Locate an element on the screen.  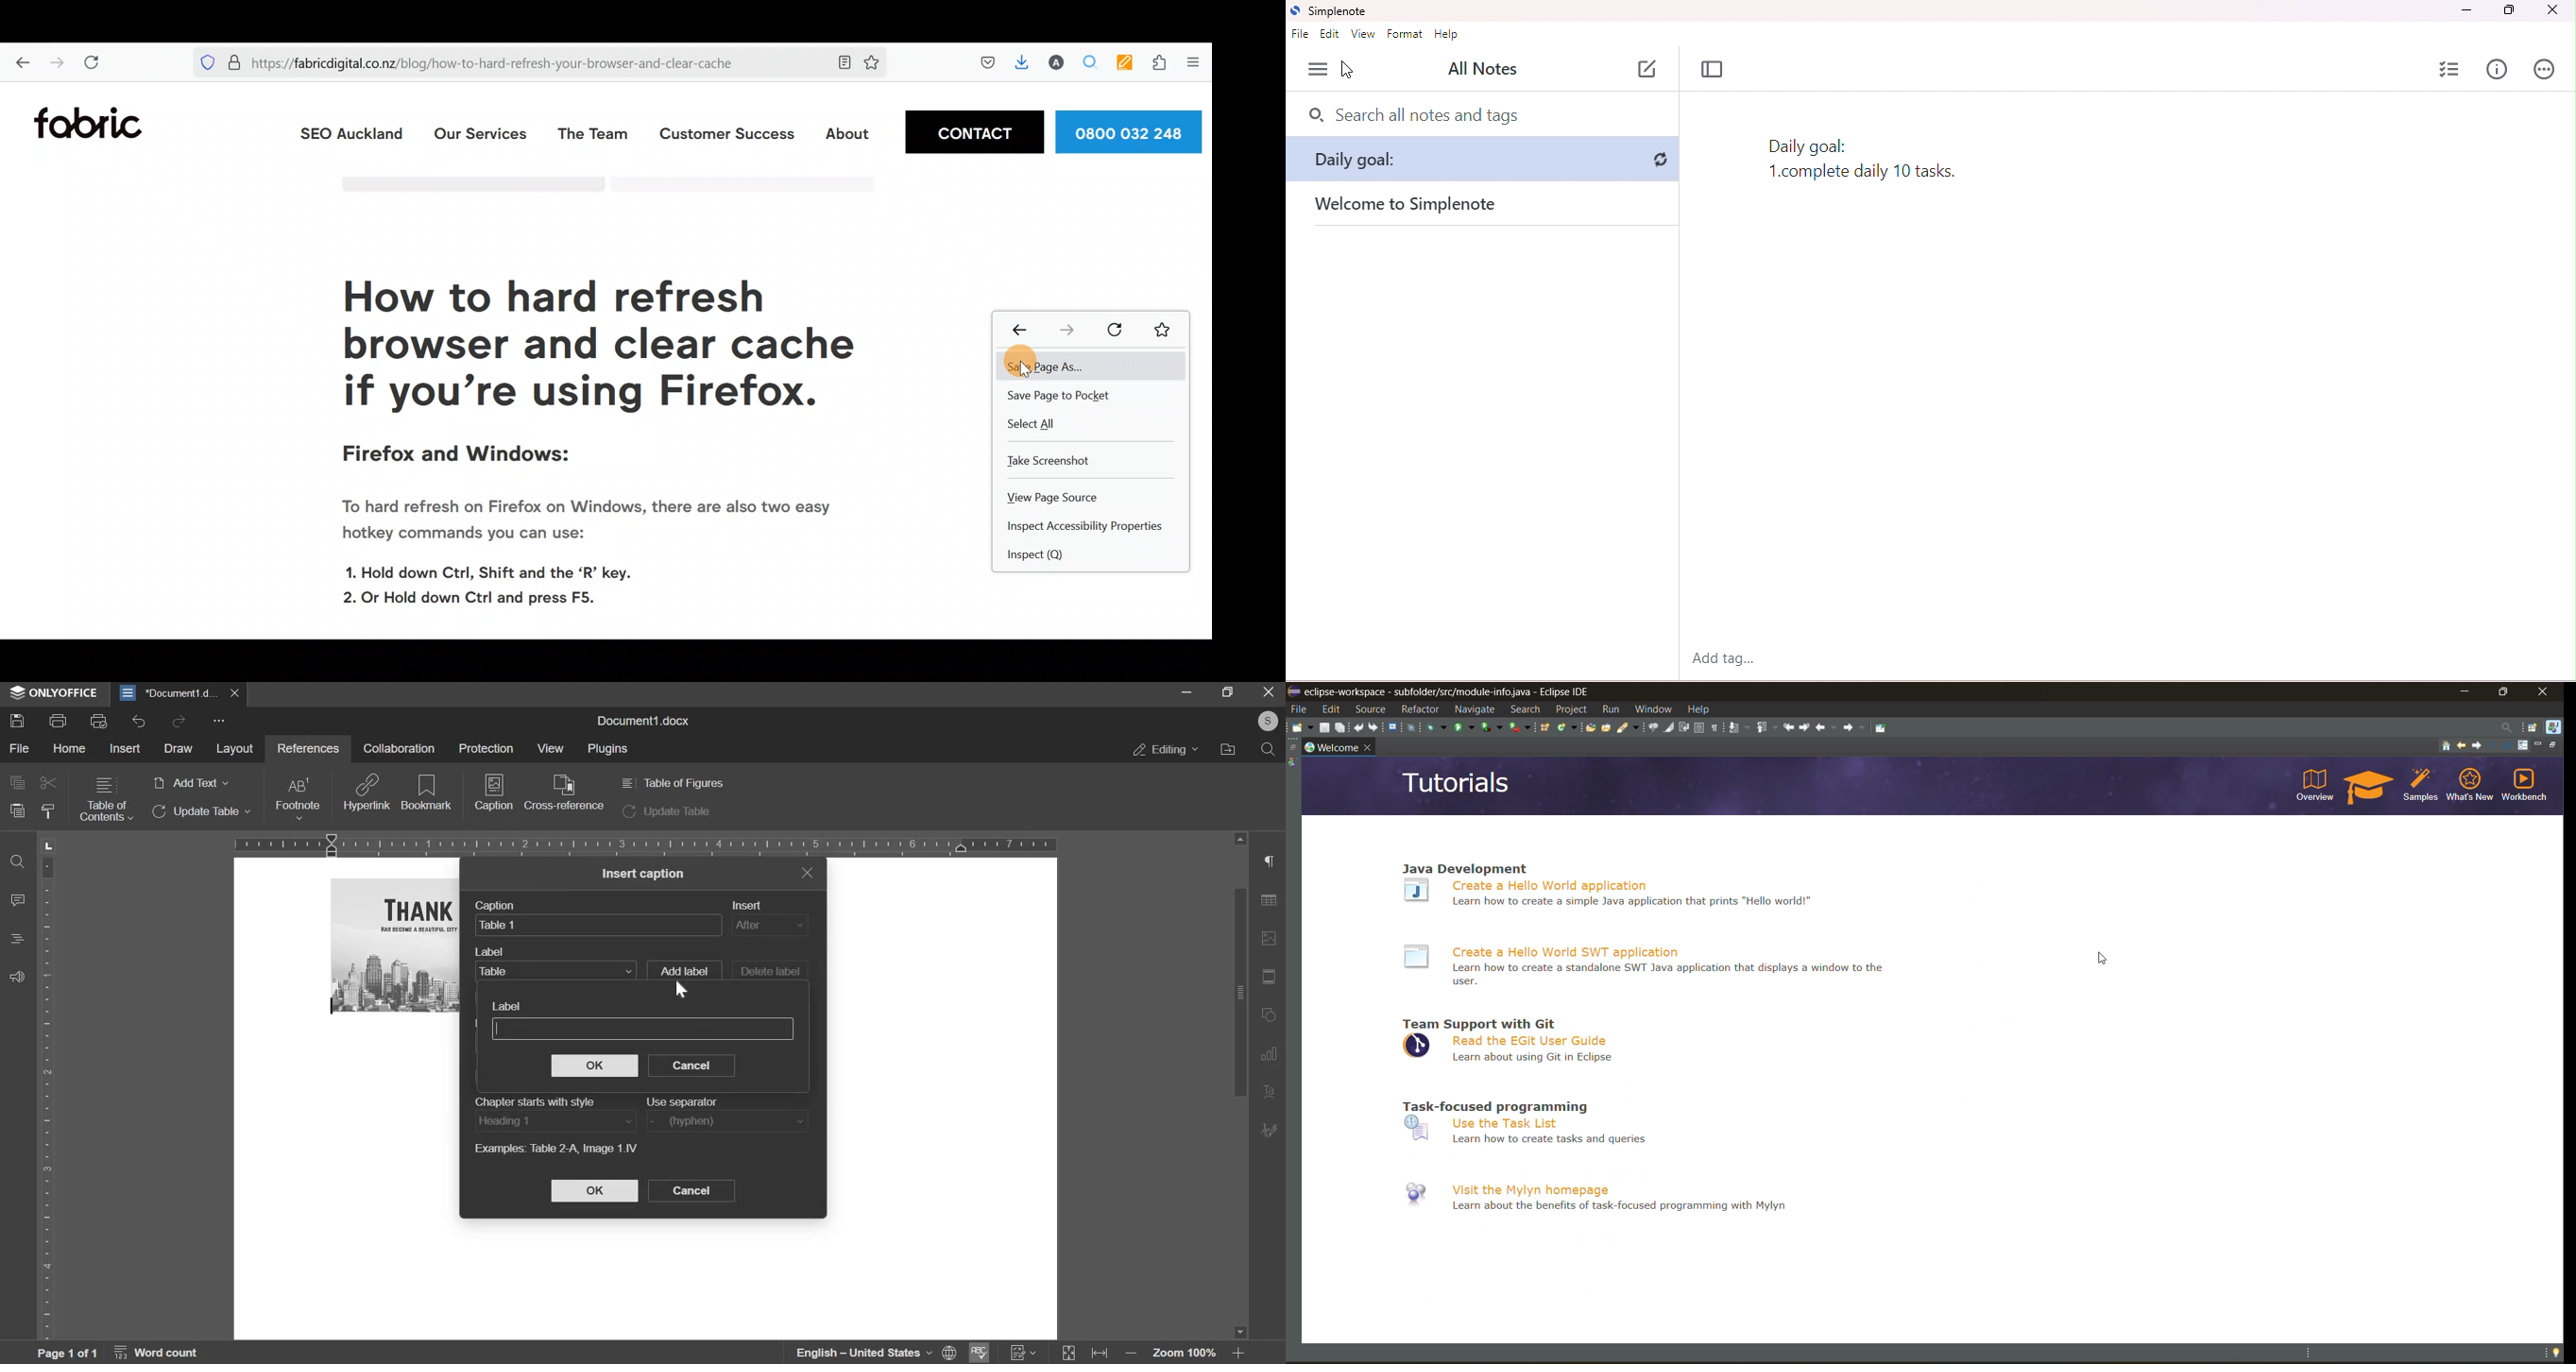
Zoom in is located at coordinates (1238, 1353).